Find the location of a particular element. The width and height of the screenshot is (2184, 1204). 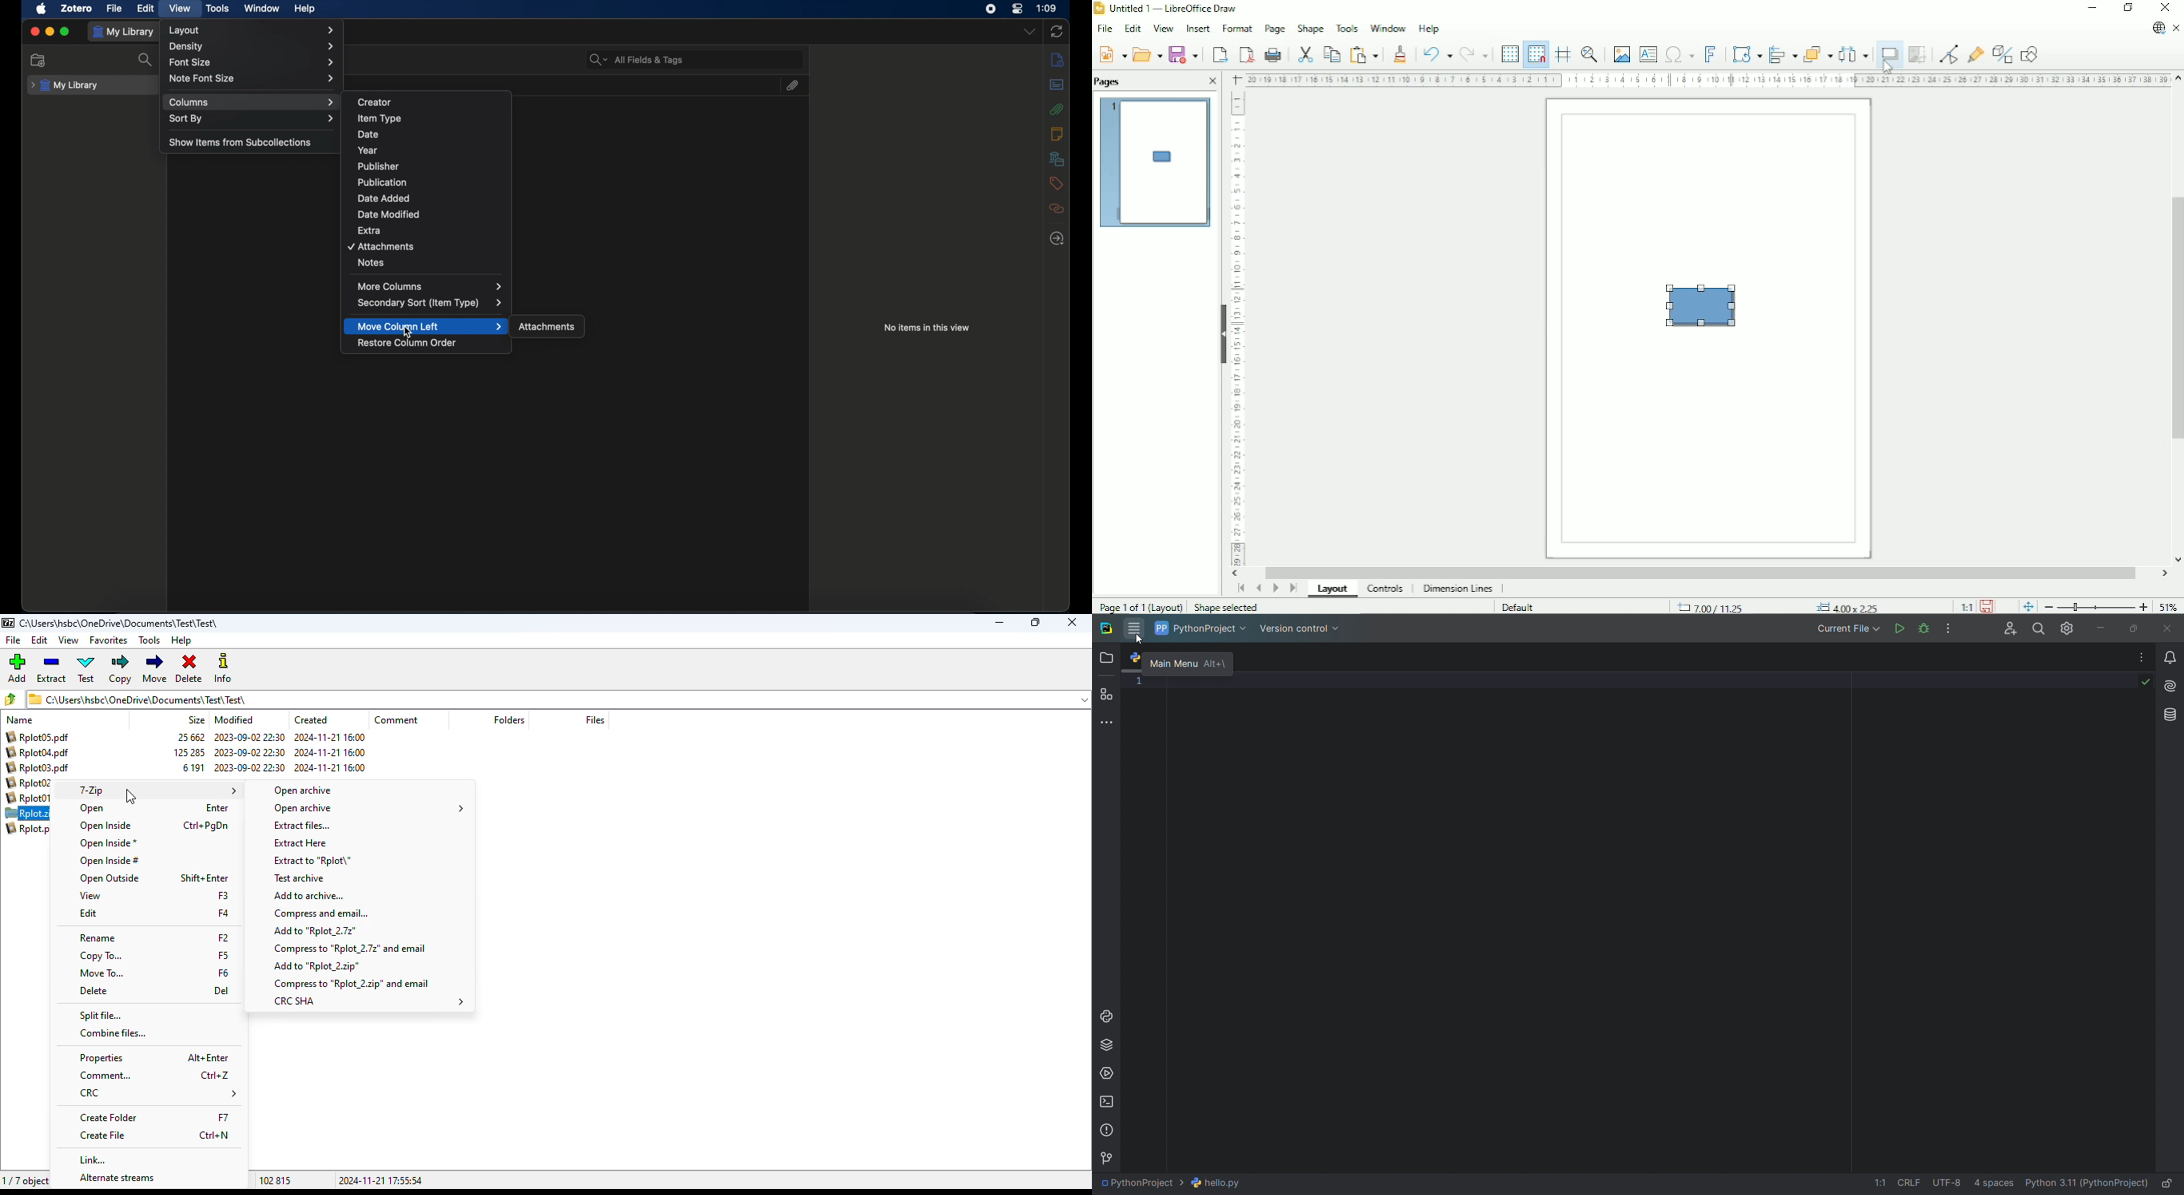

Tools is located at coordinates (1347, 28).